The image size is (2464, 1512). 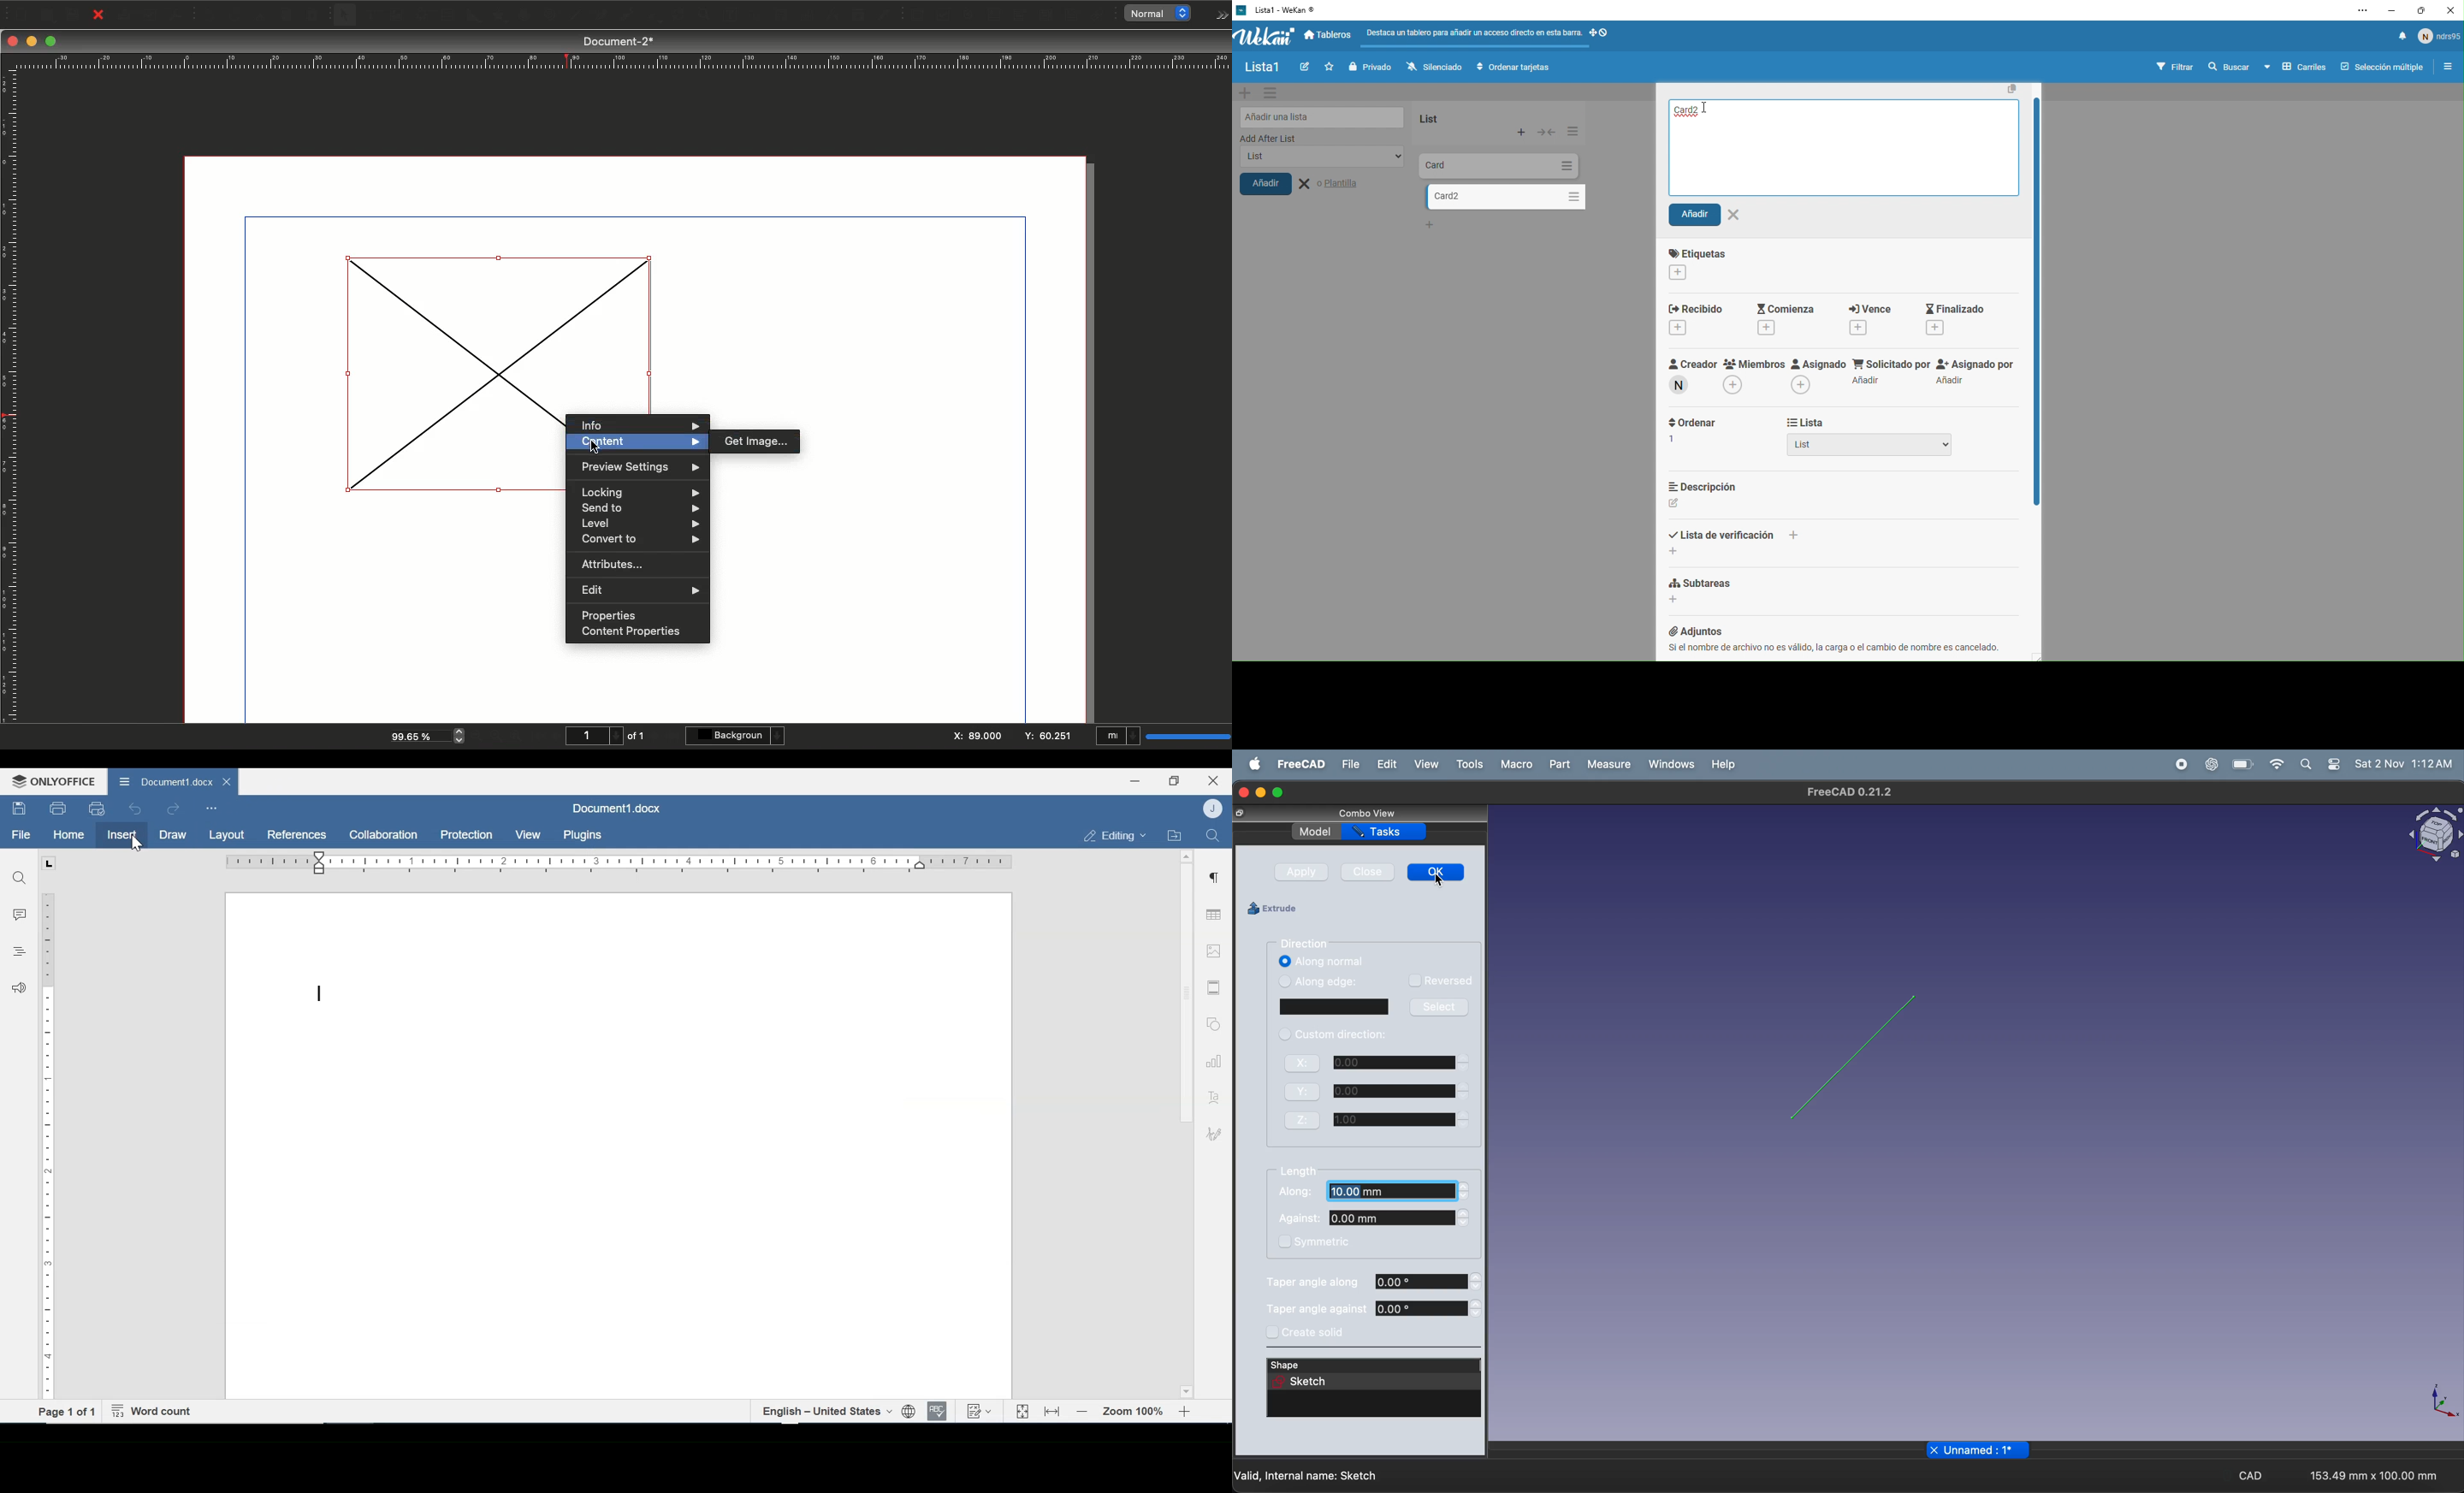 What do you see at coordinates (1438, 882) in the screenshot?
I see `cursor` at bounding box center [1438, 882].